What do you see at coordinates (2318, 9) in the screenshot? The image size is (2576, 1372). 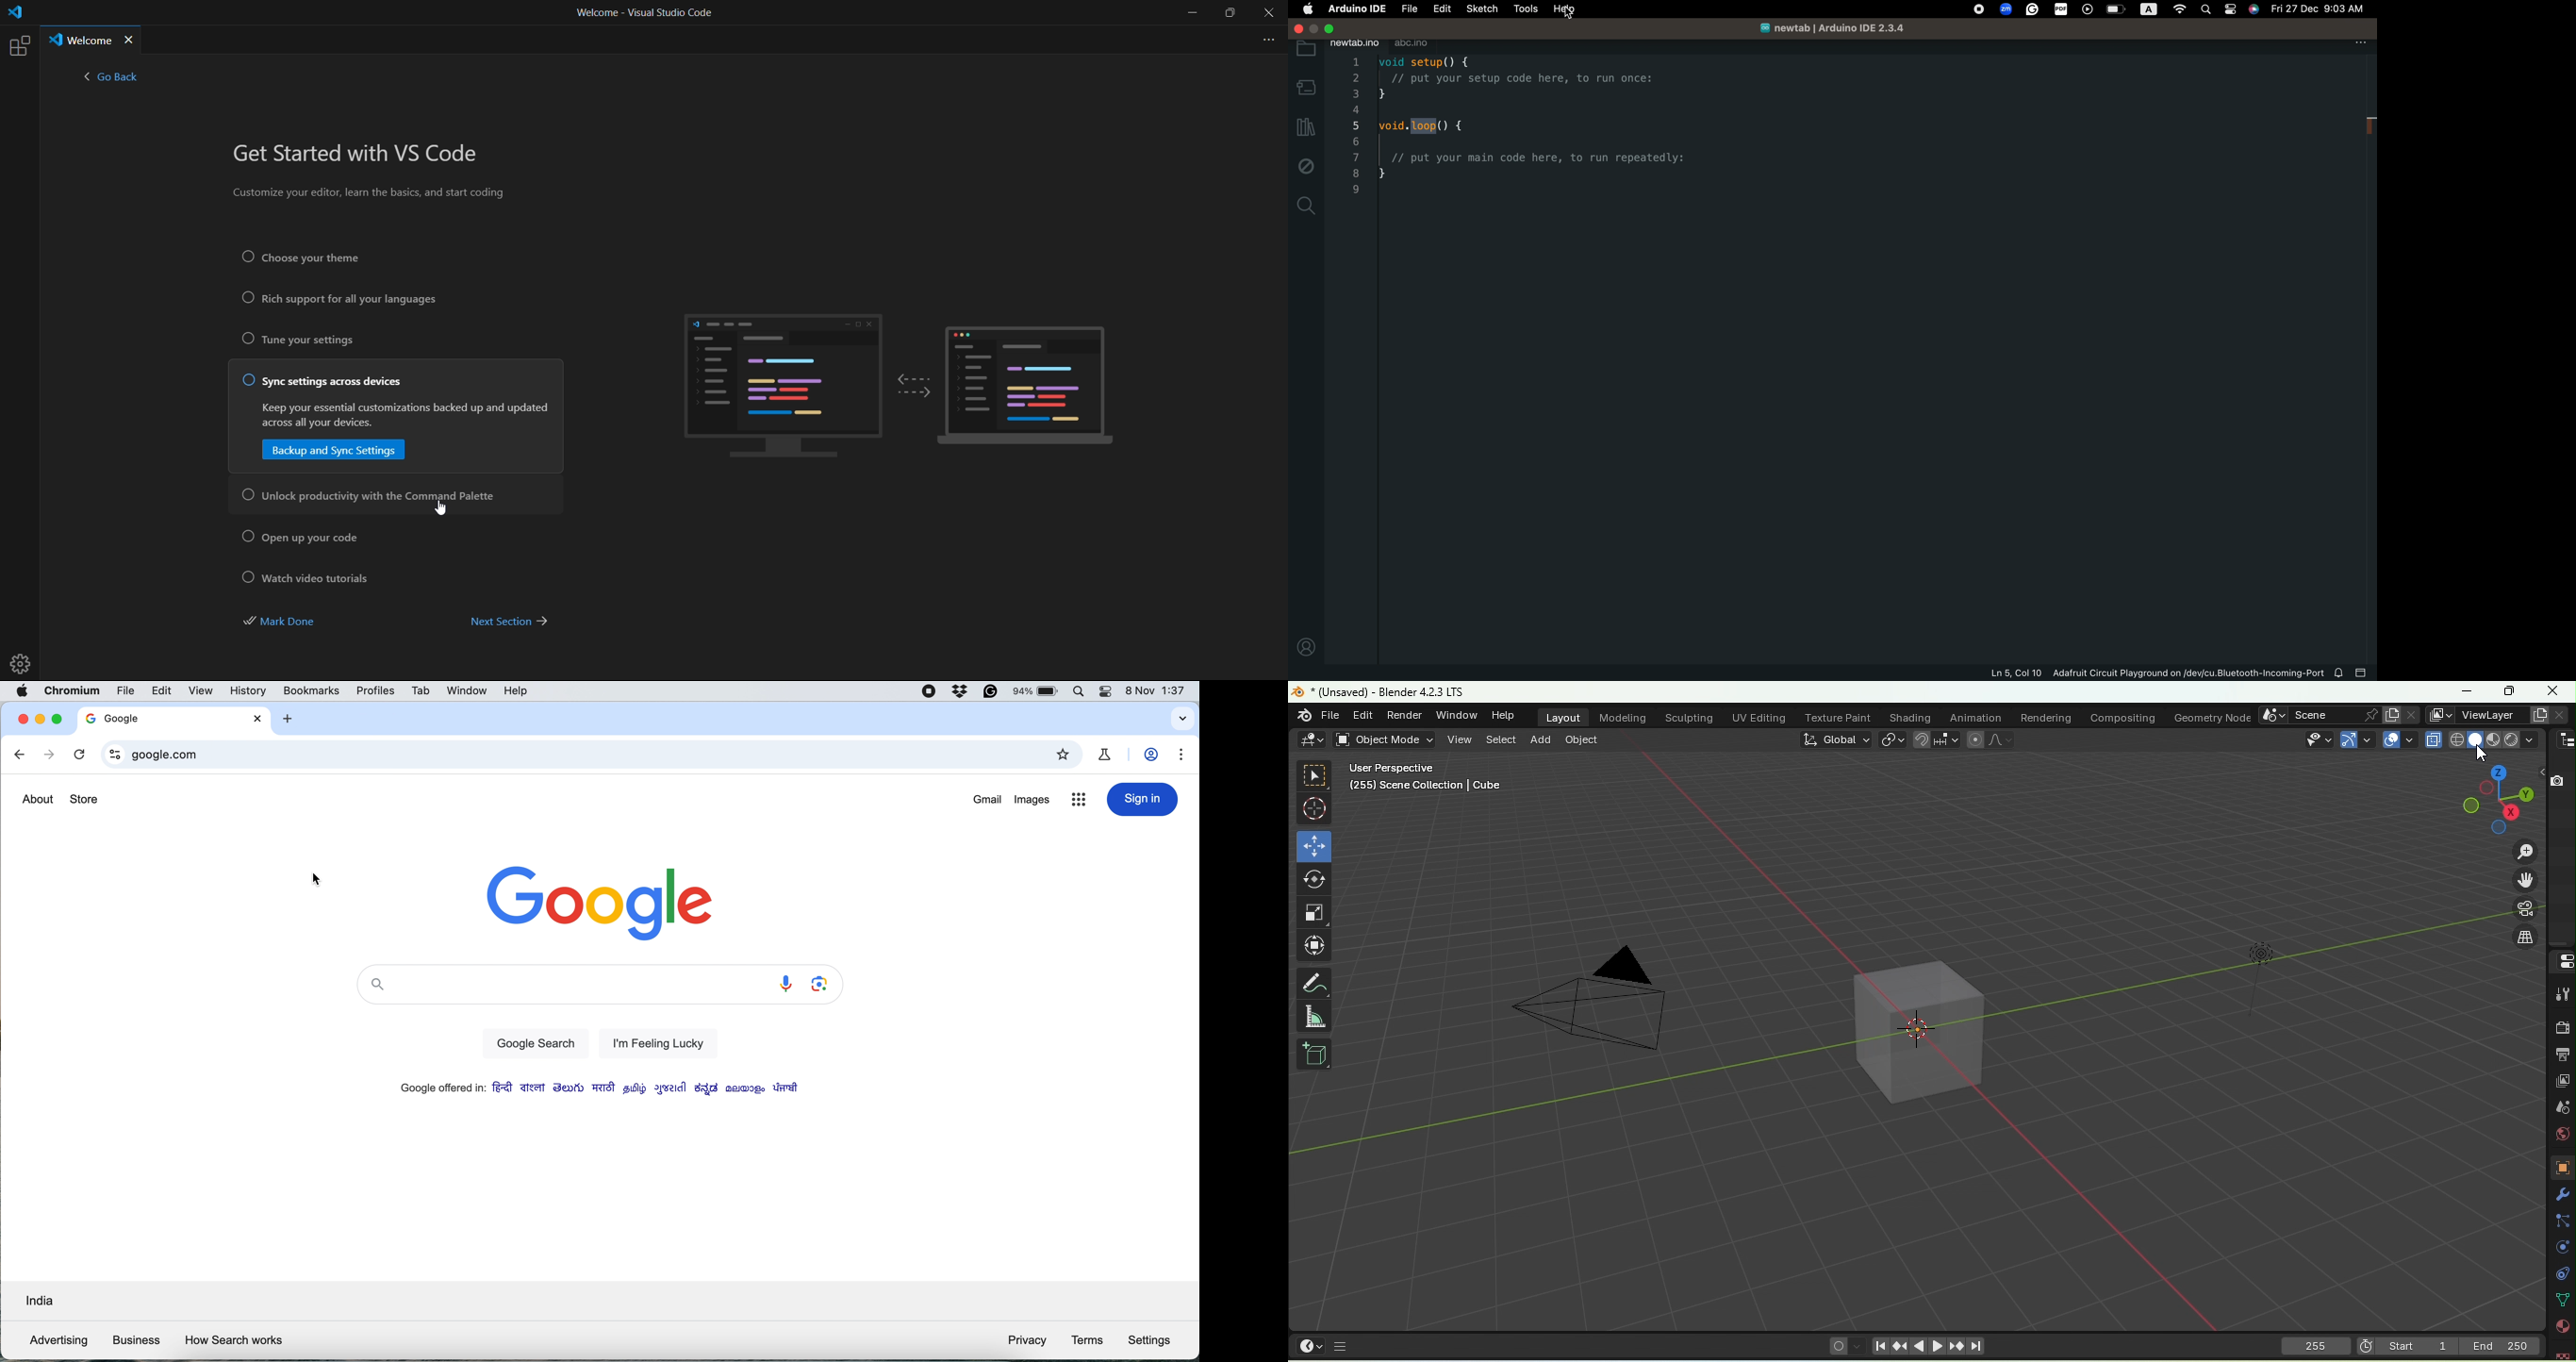 I see `Fri 27 Dec 9:03 AM` at bounding box center [2318, 9].